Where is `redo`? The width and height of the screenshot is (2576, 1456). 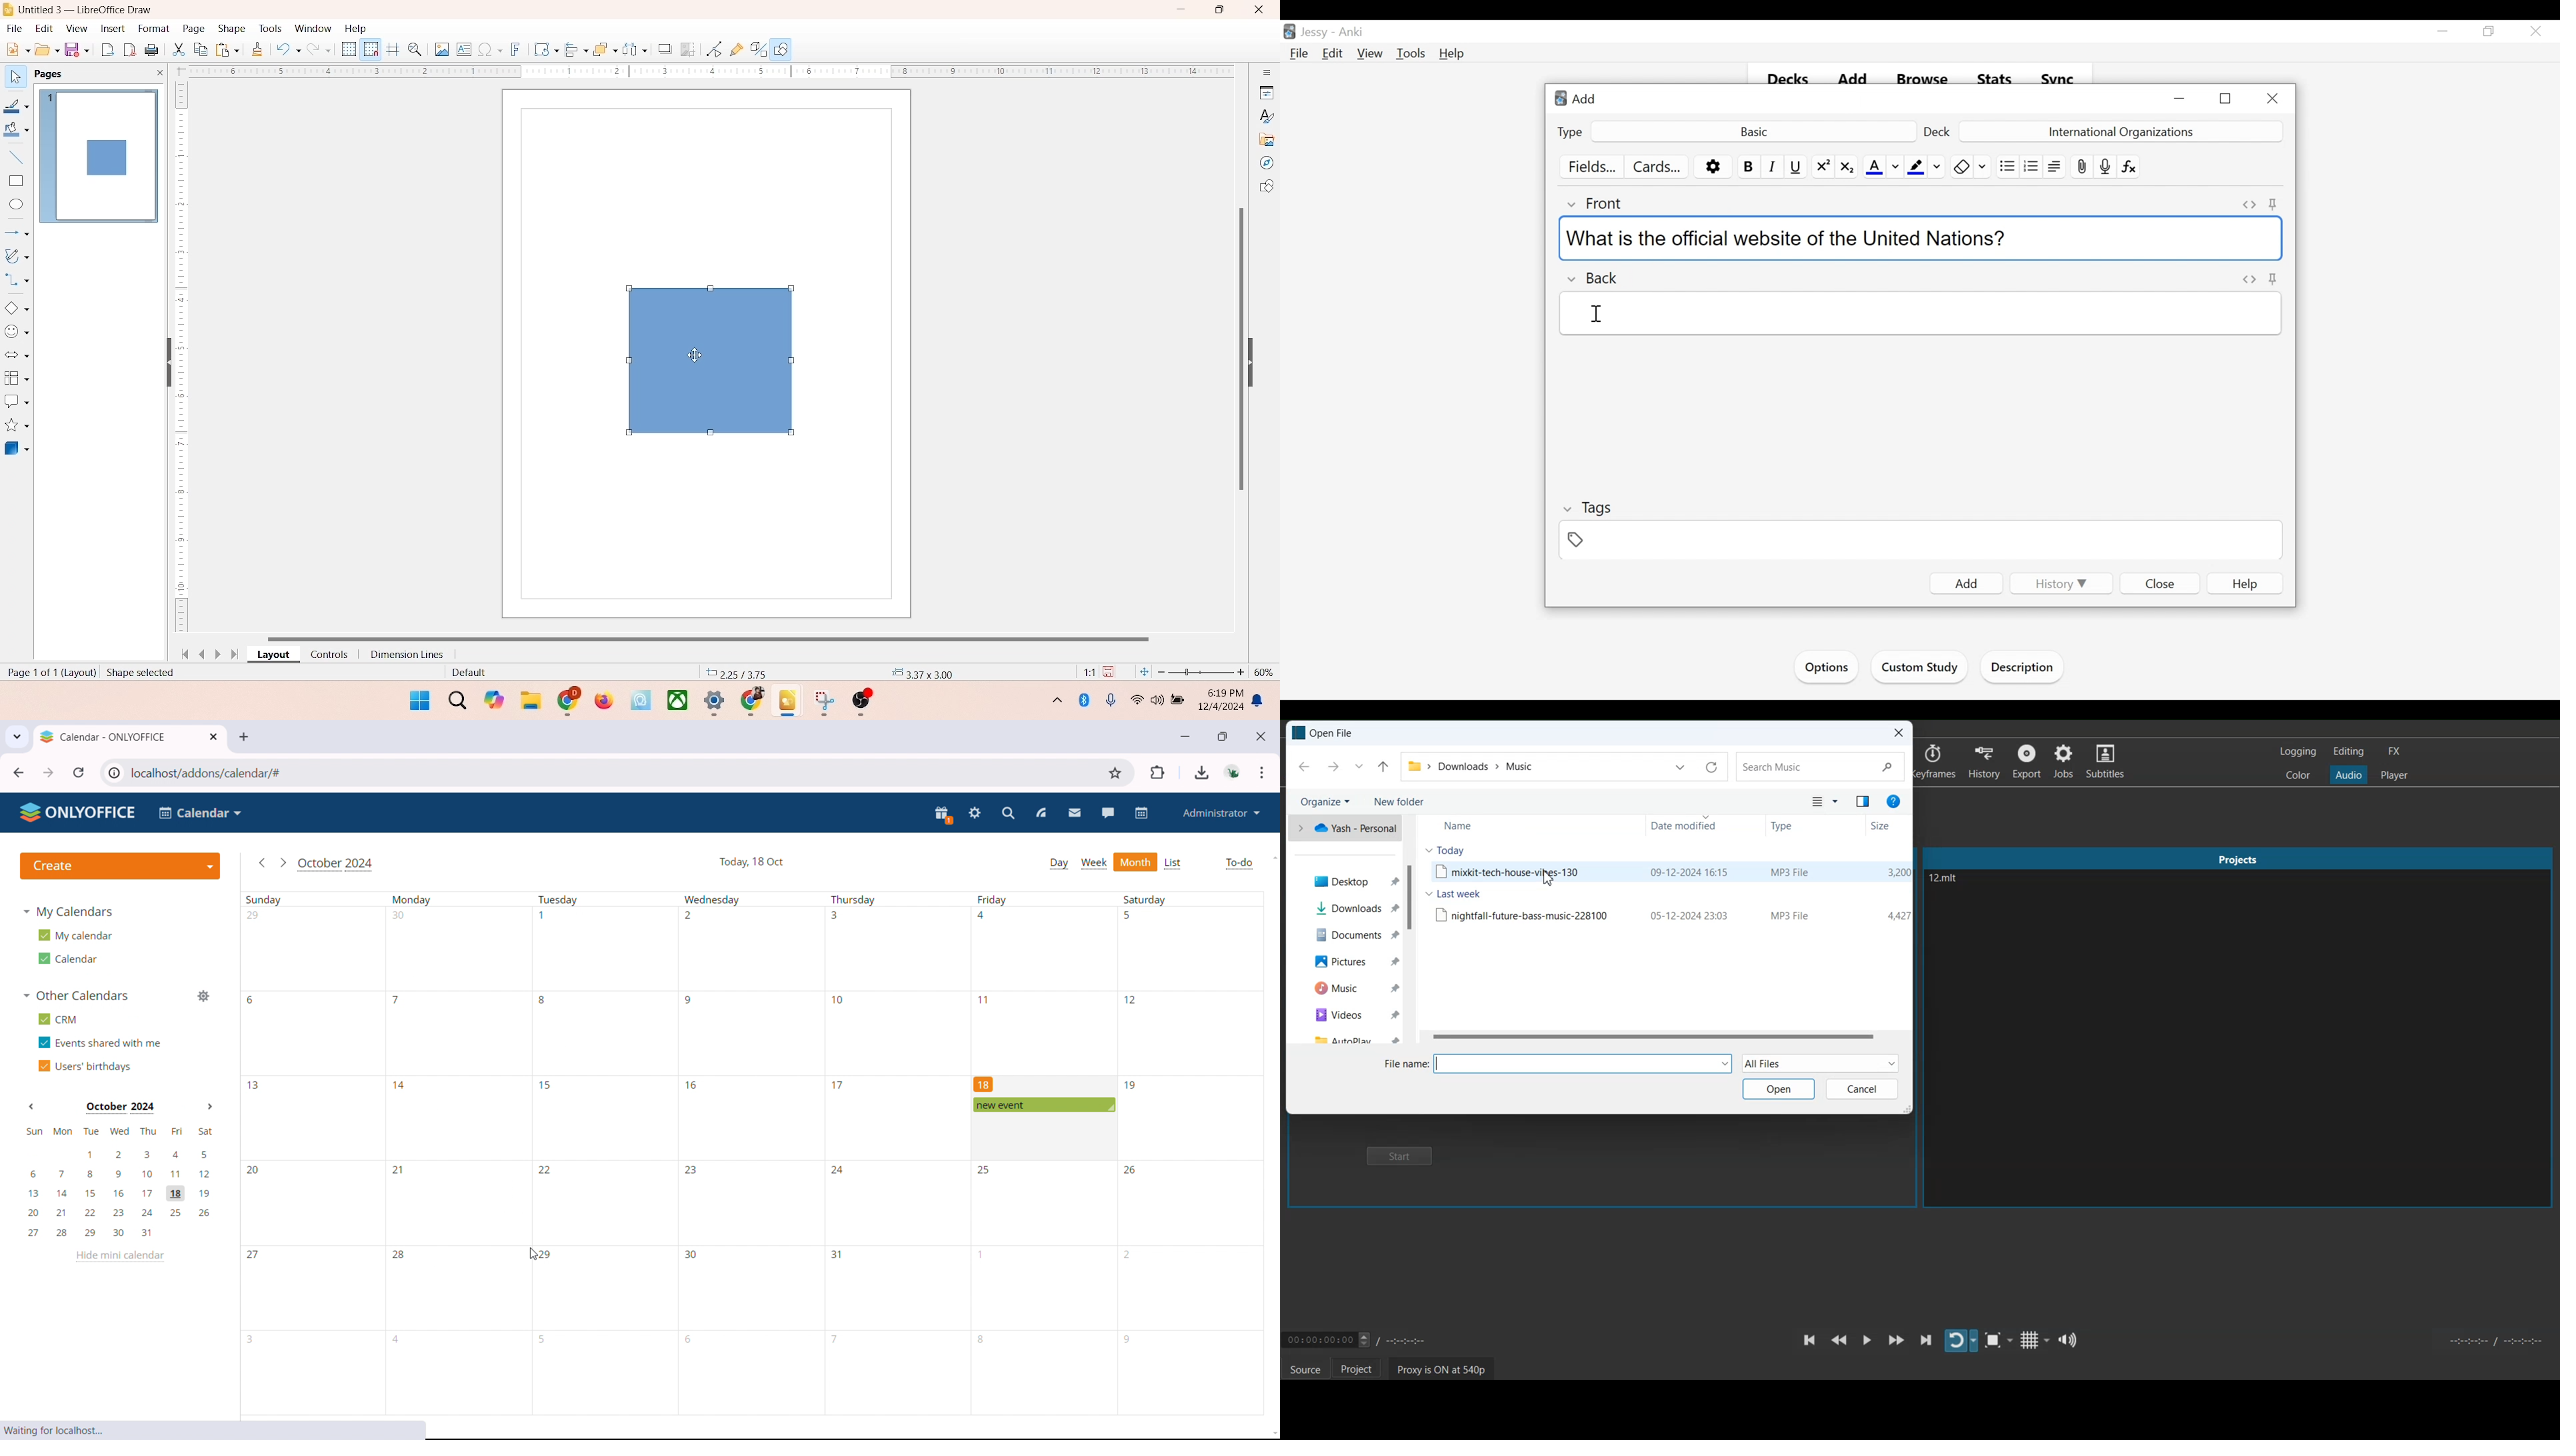 redo is located at coordinates (323, 51).